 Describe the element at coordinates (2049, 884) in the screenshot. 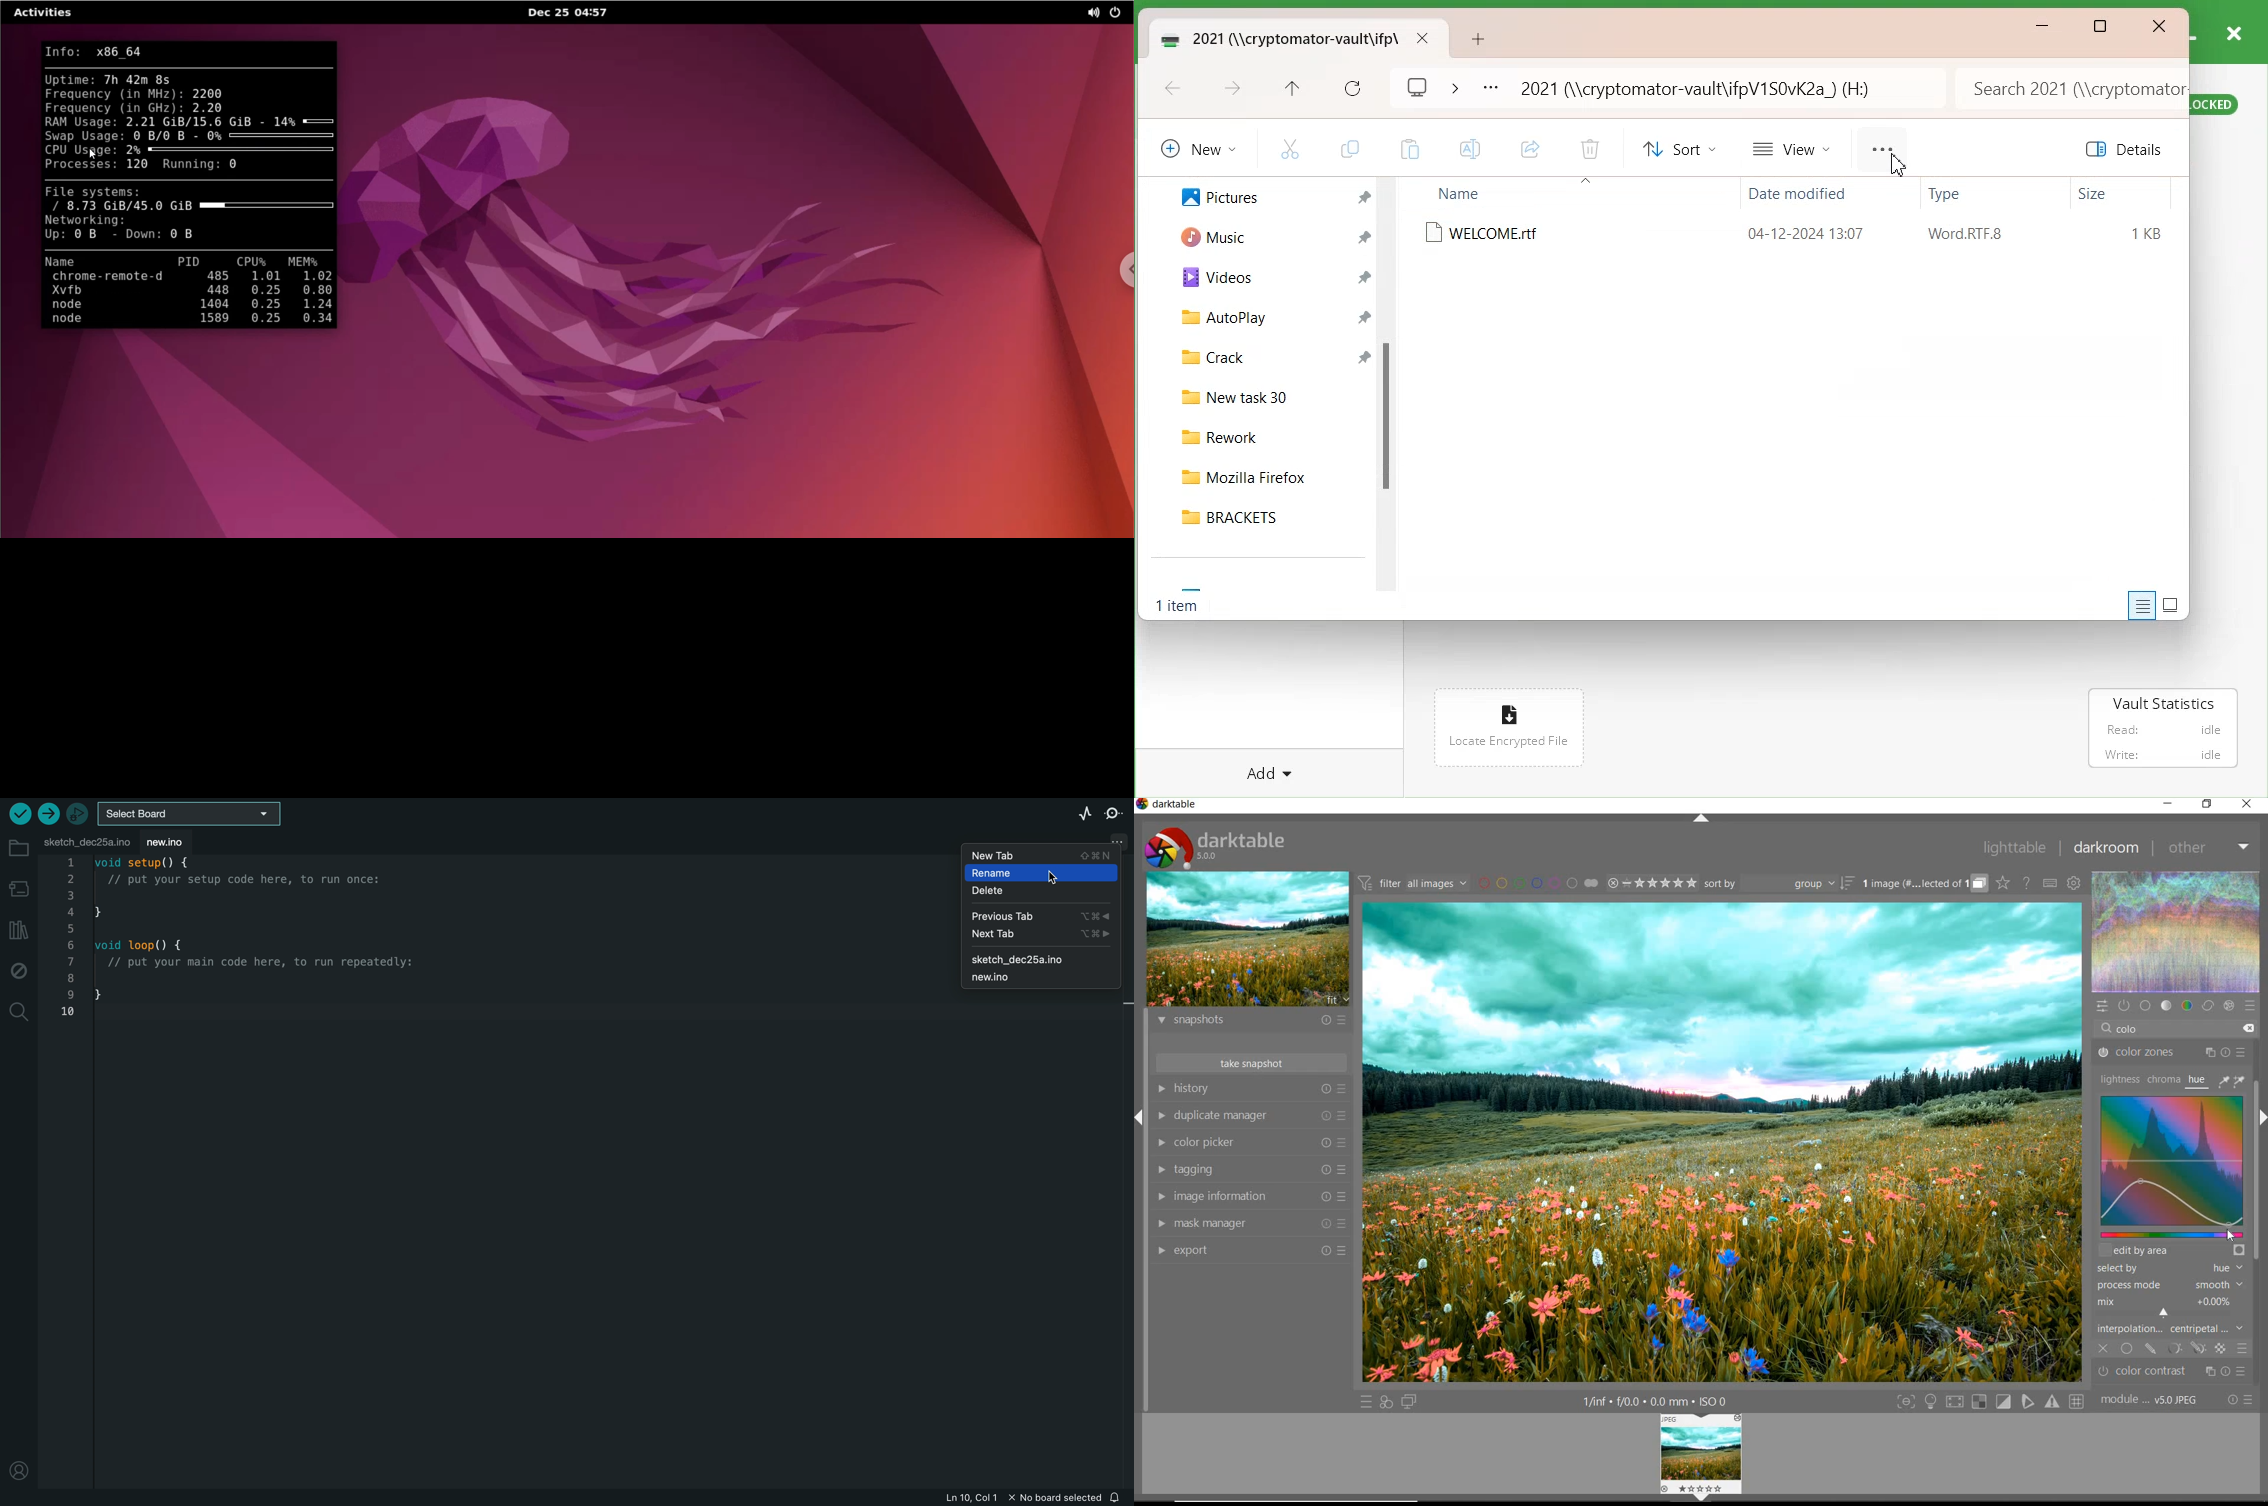

I see `set keyboard shortcuts` at that location.